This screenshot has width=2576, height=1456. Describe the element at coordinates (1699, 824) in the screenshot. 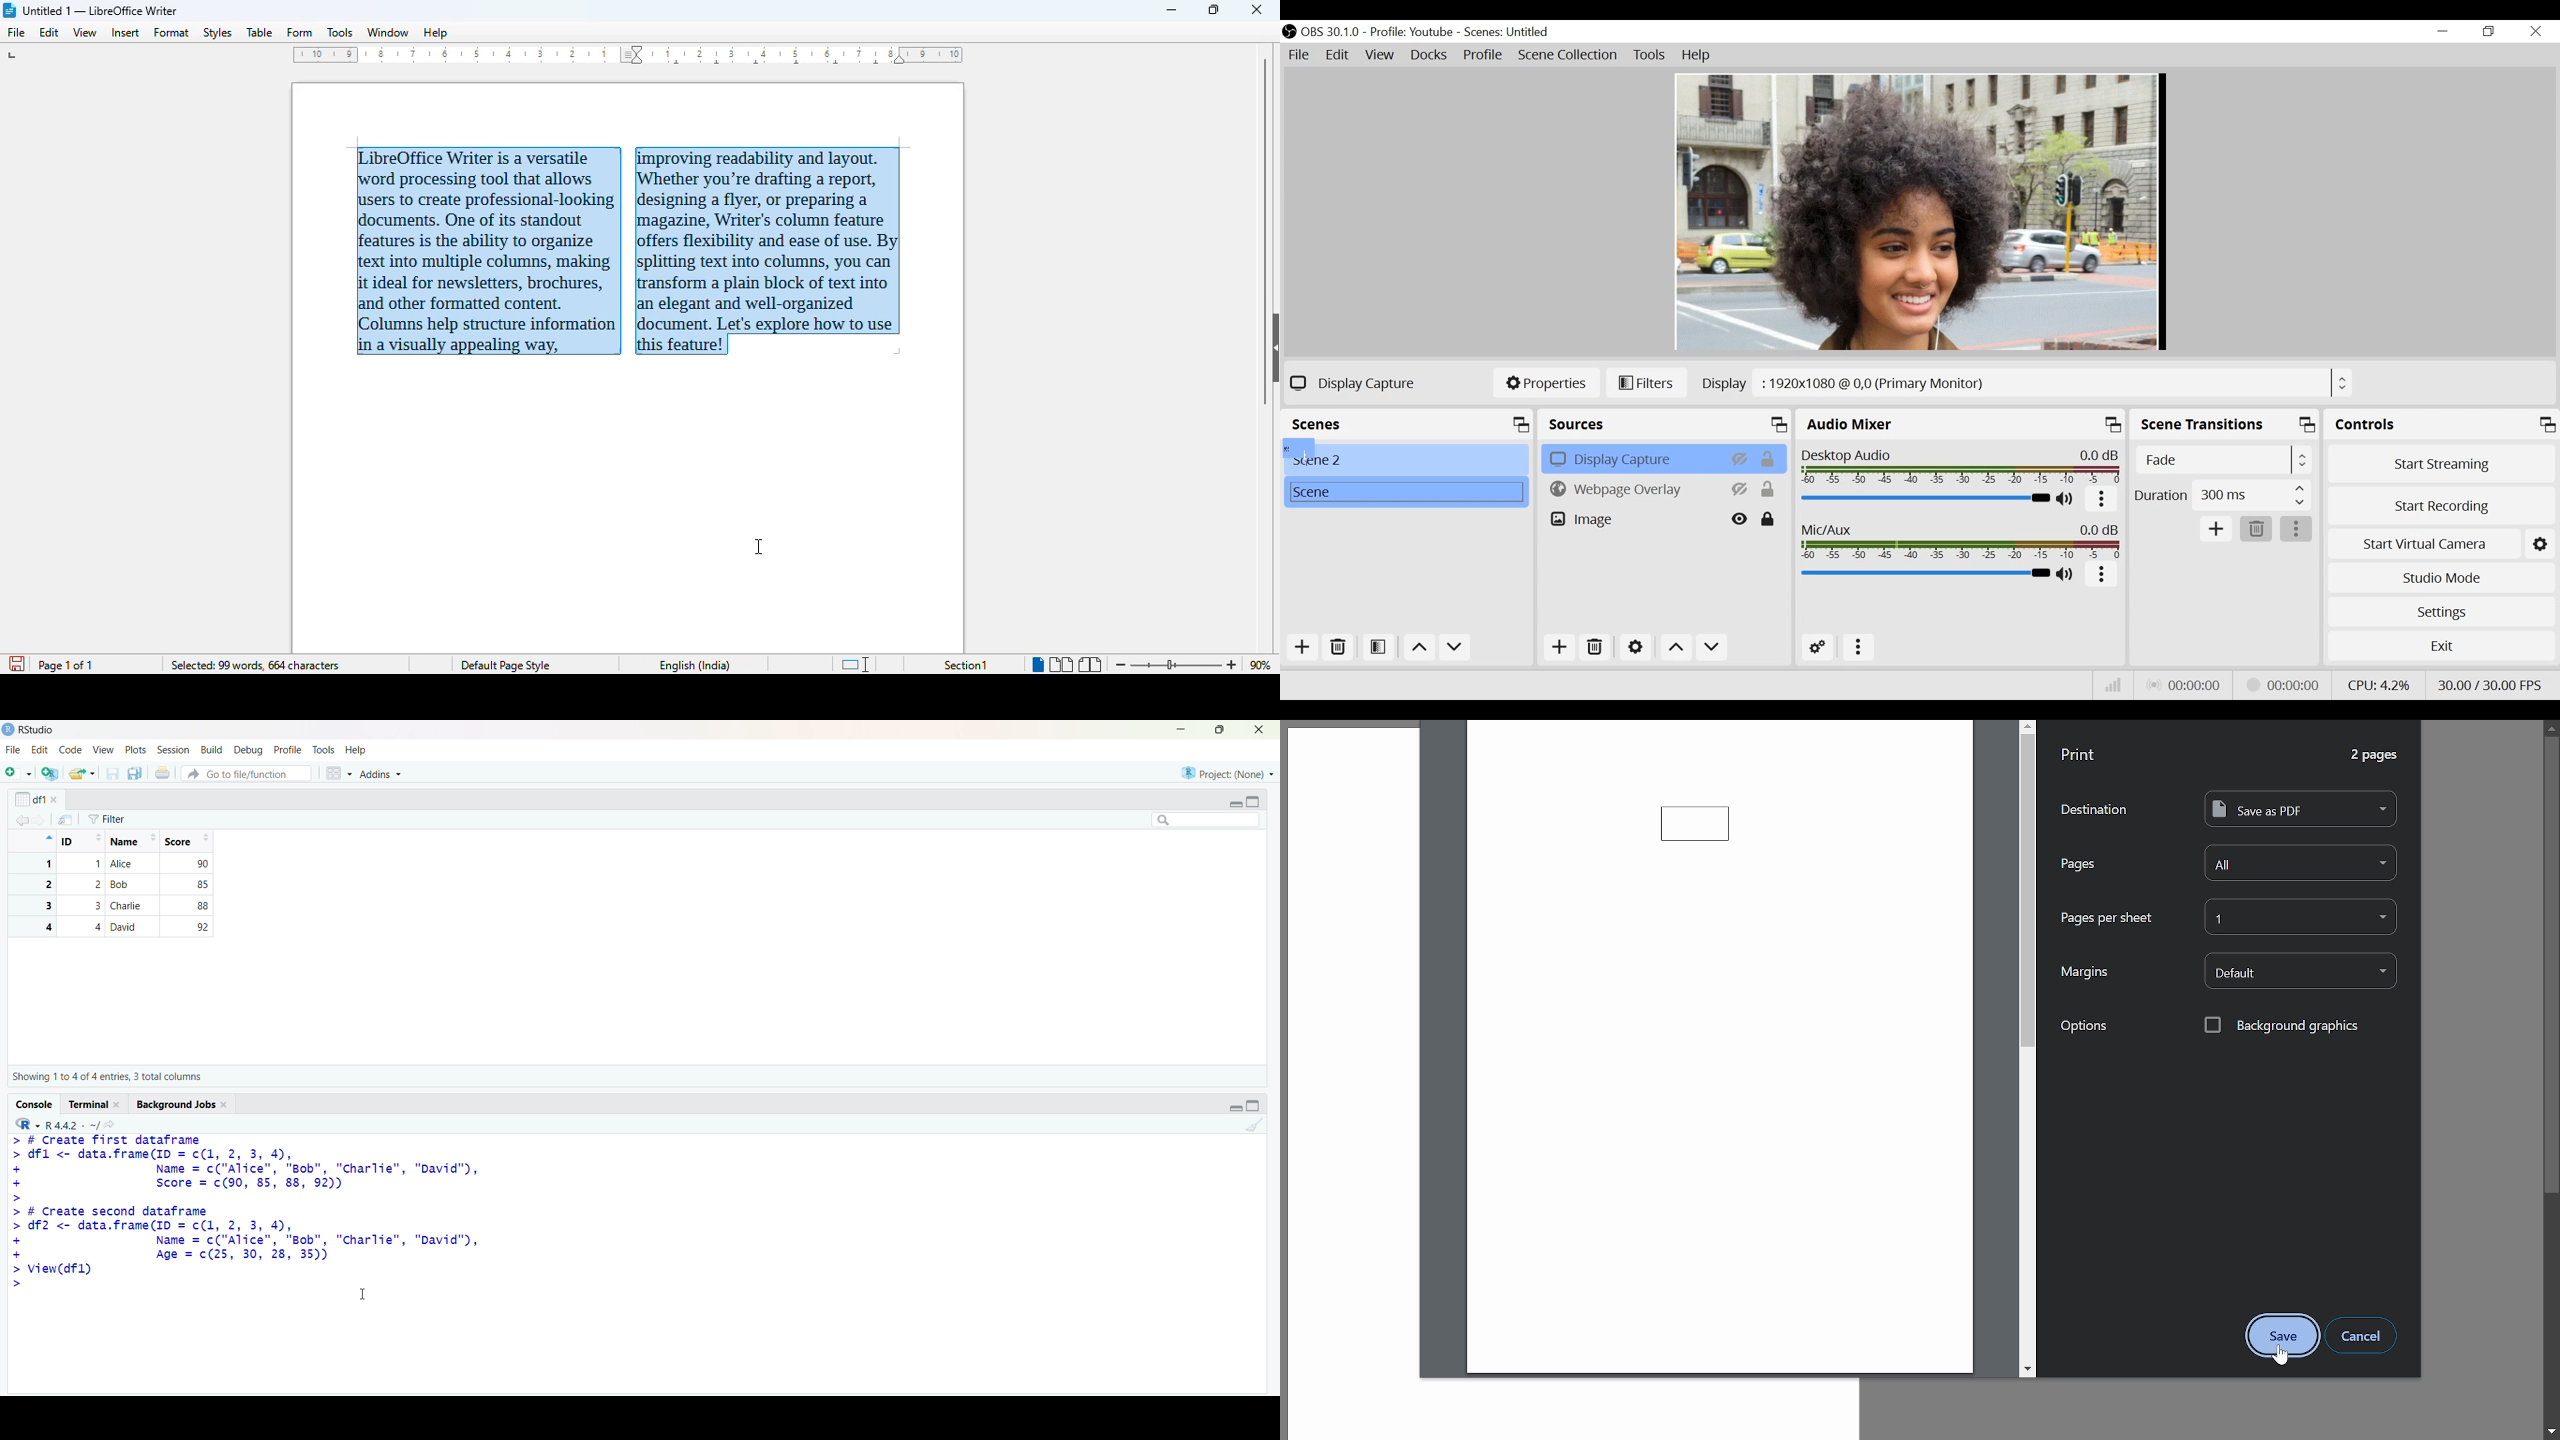

I see `current diagram` at that location.